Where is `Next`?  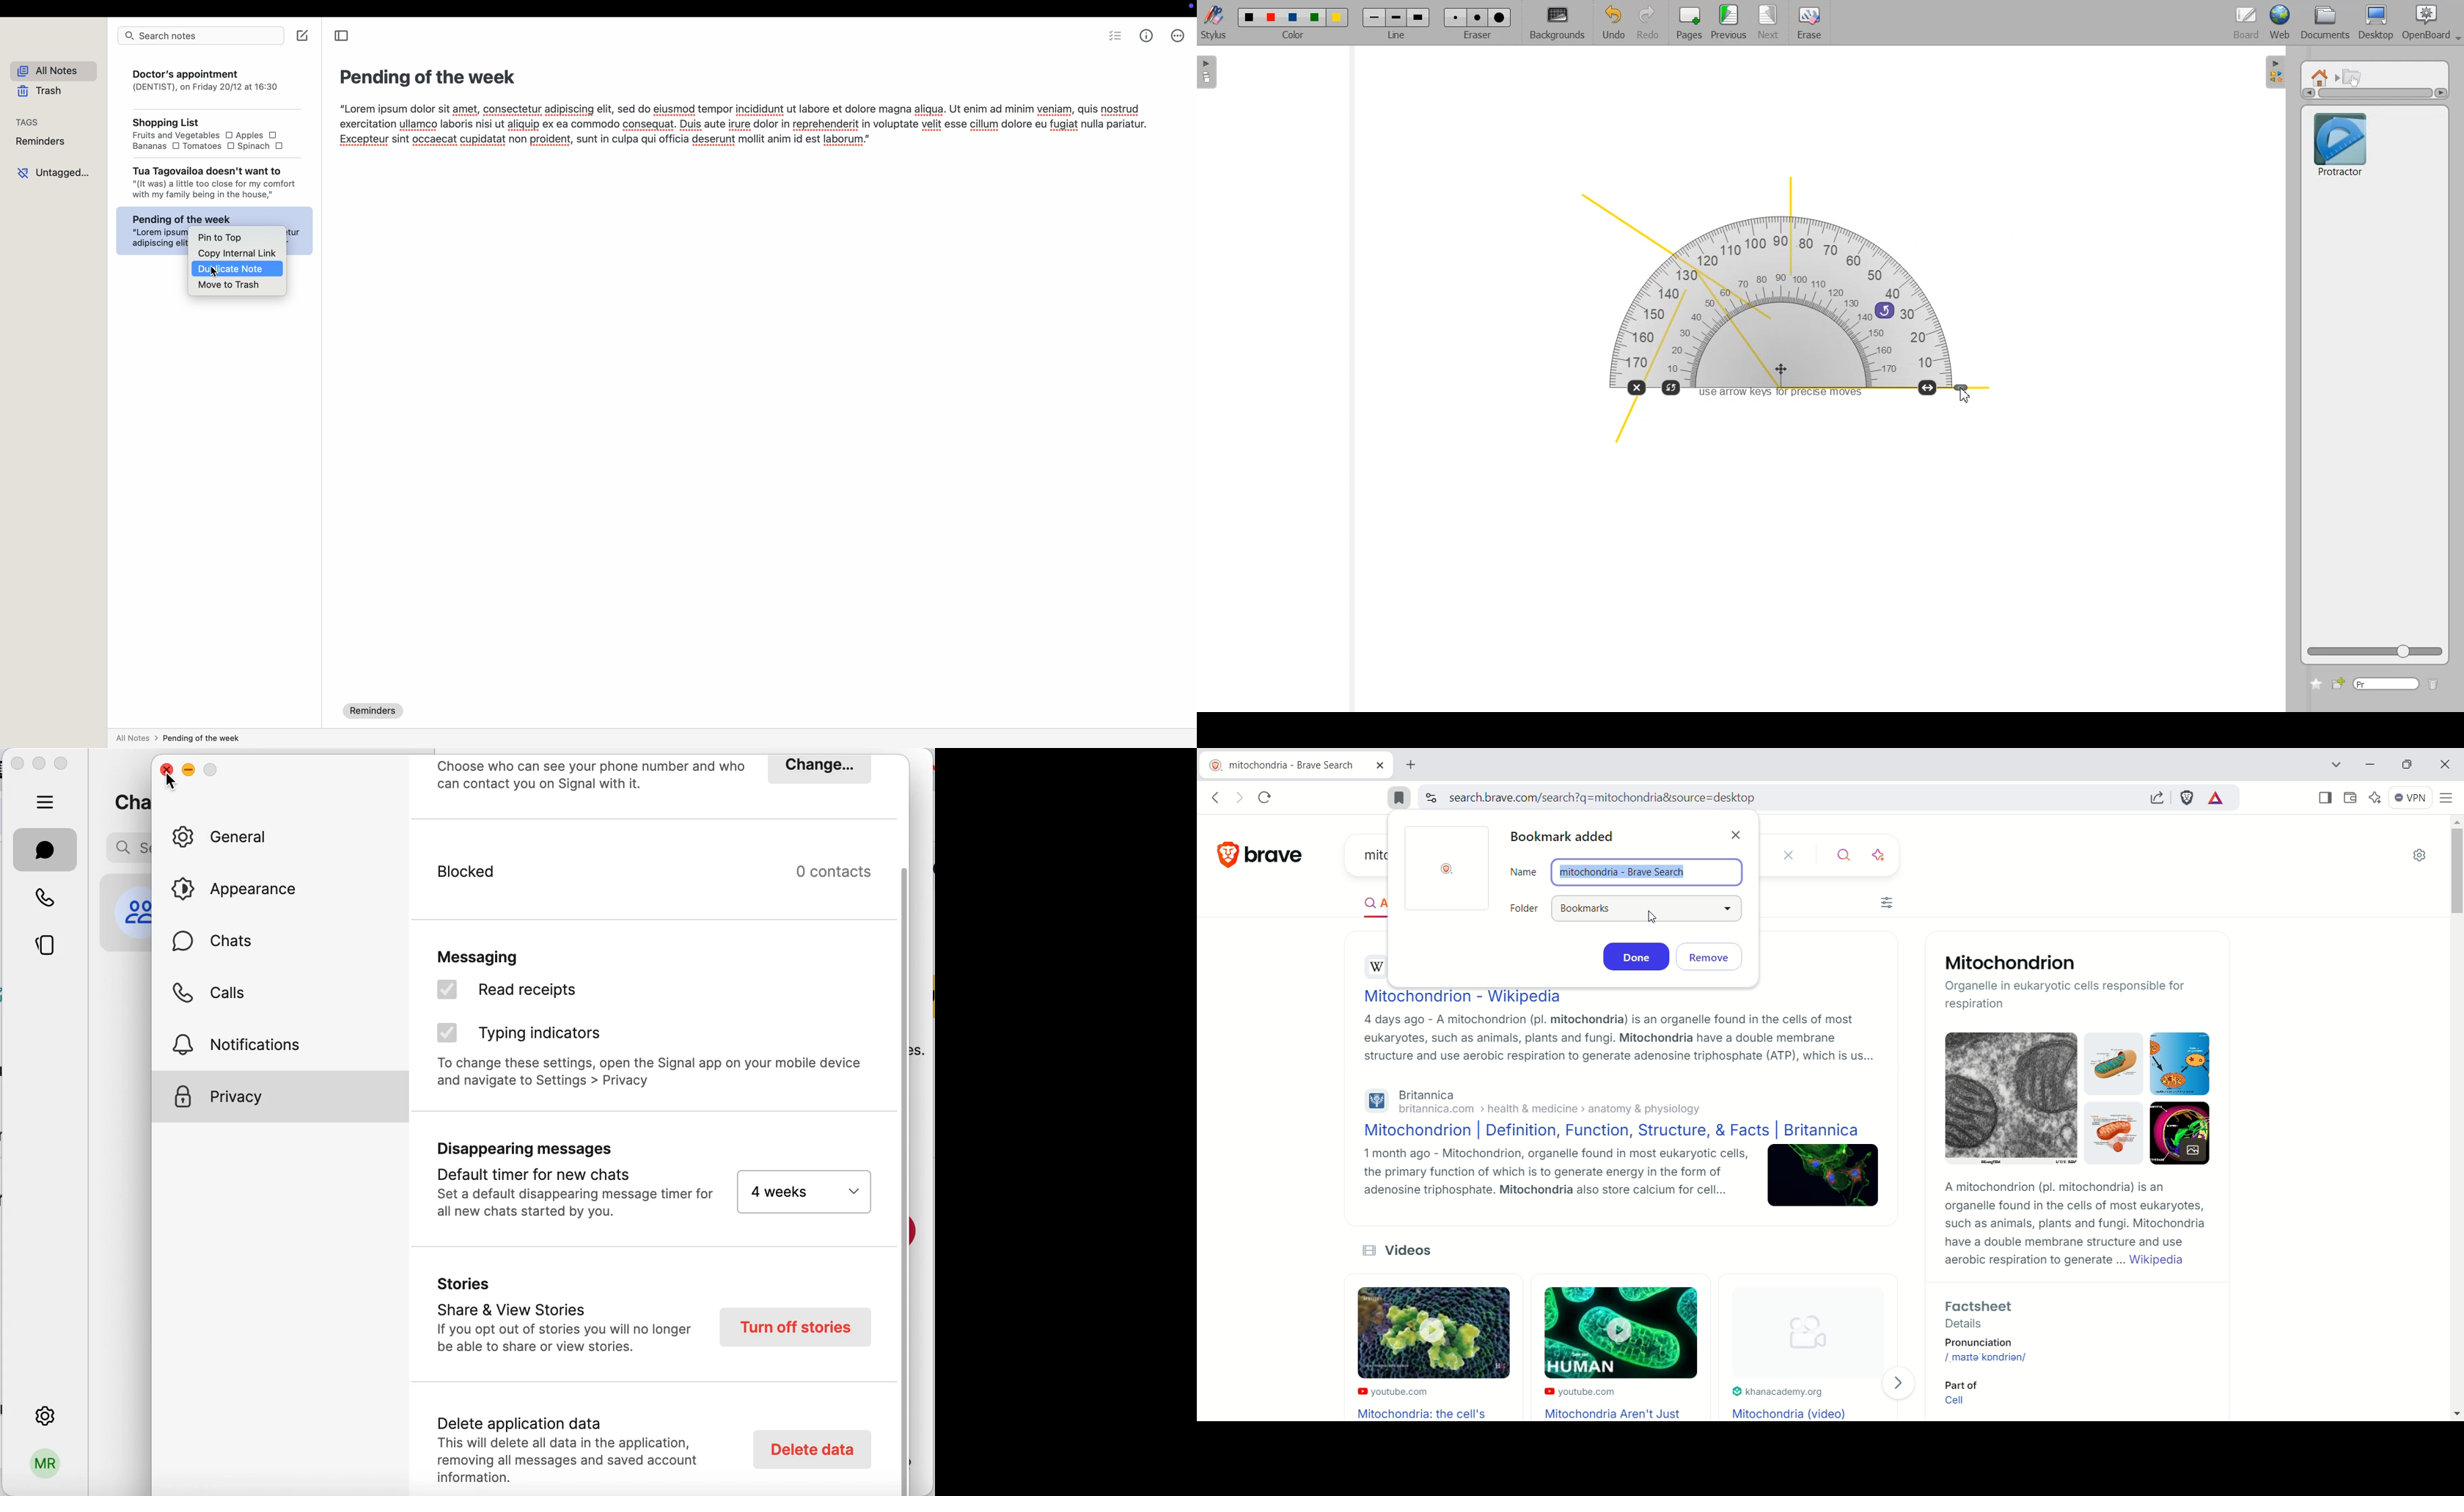 Next is located at coordinates (1770, 23).